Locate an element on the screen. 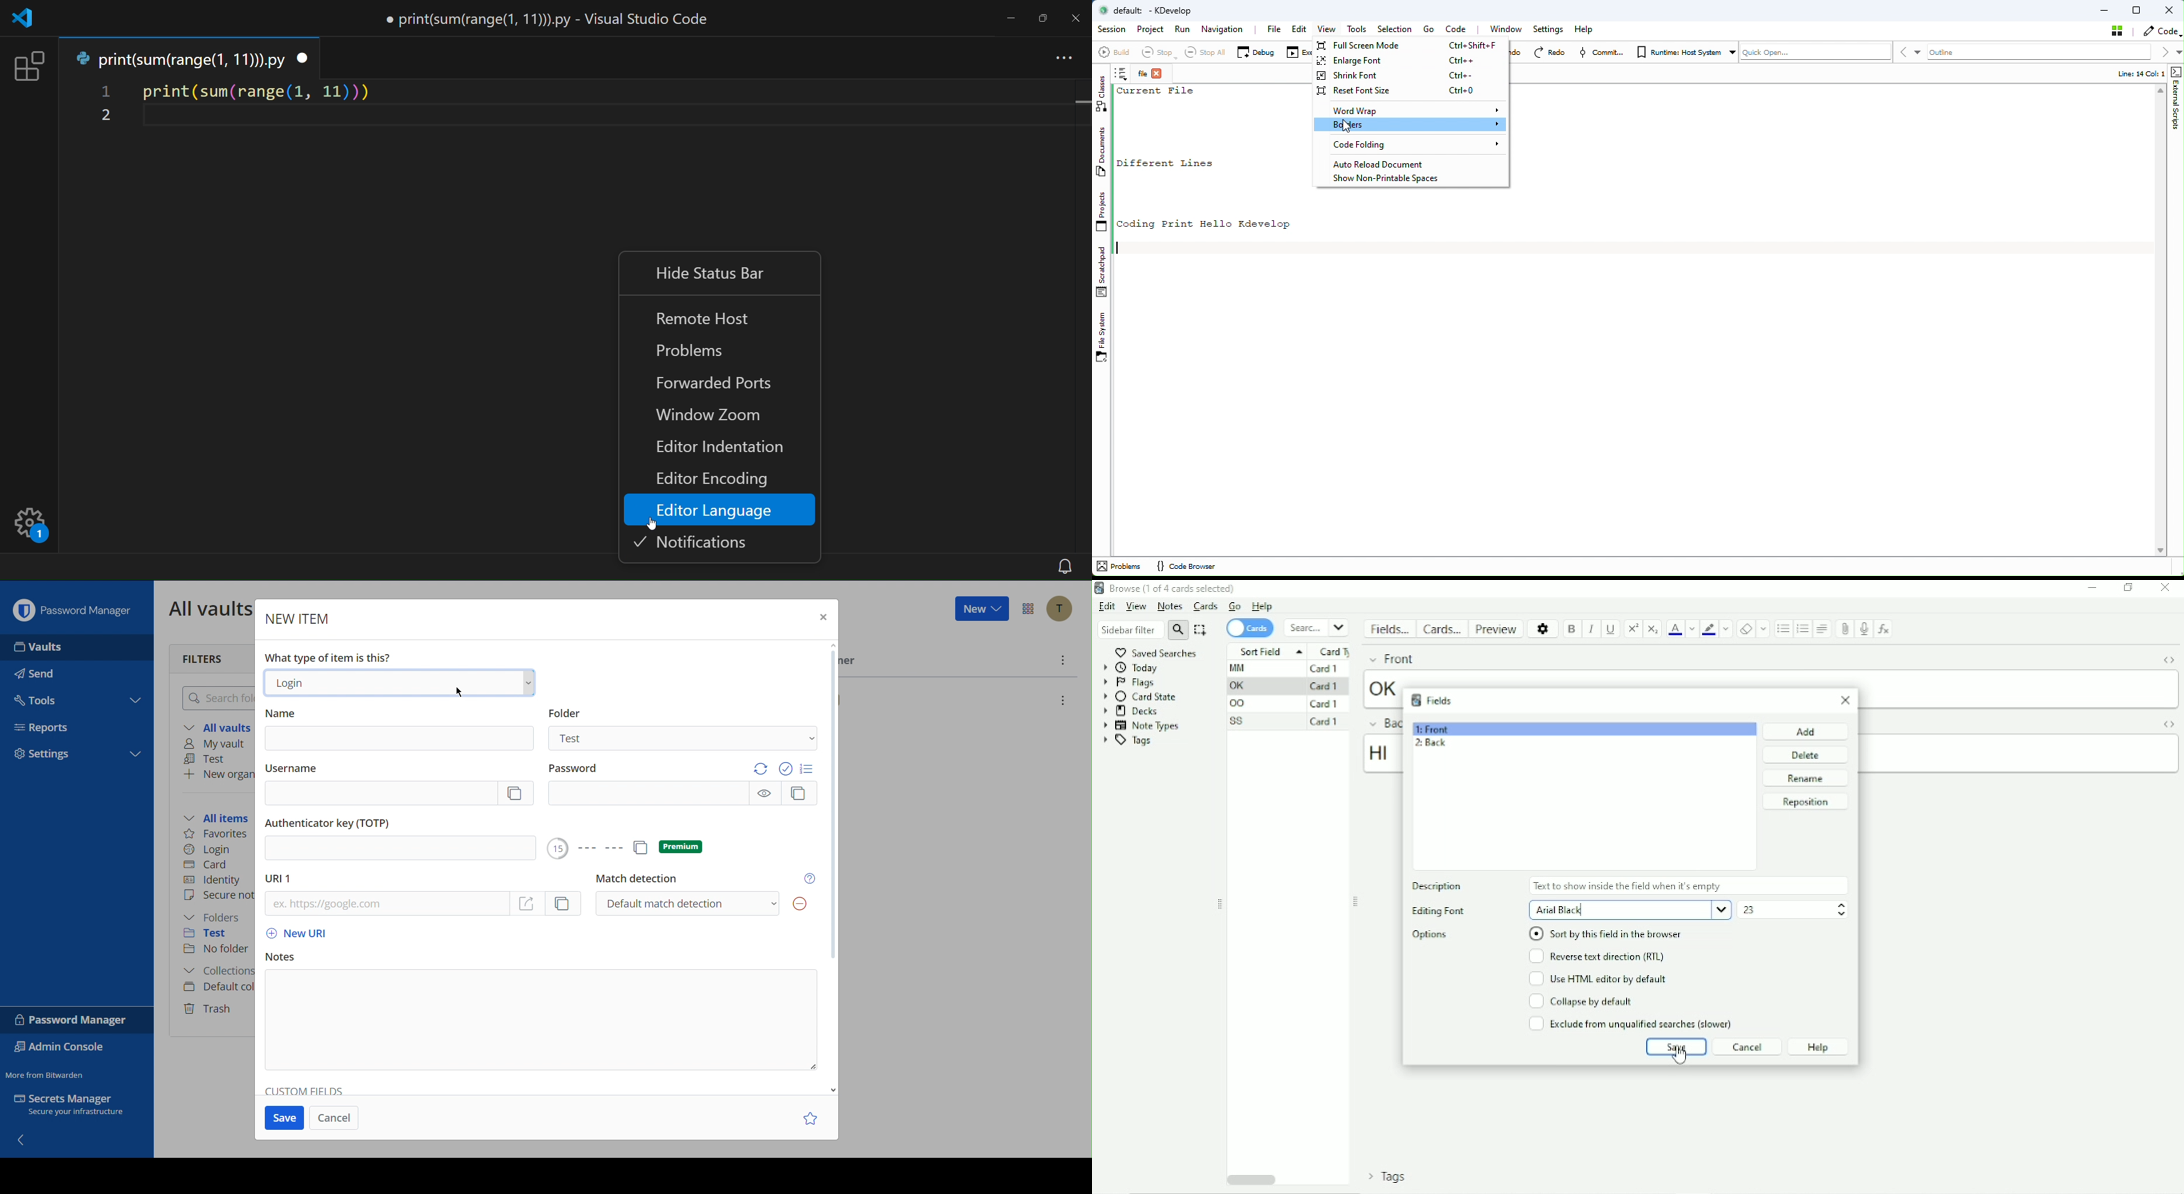 Image resolution: width=2184 pixels, height=1204 pixels. Password Manager is located at coordinates (71, 607).